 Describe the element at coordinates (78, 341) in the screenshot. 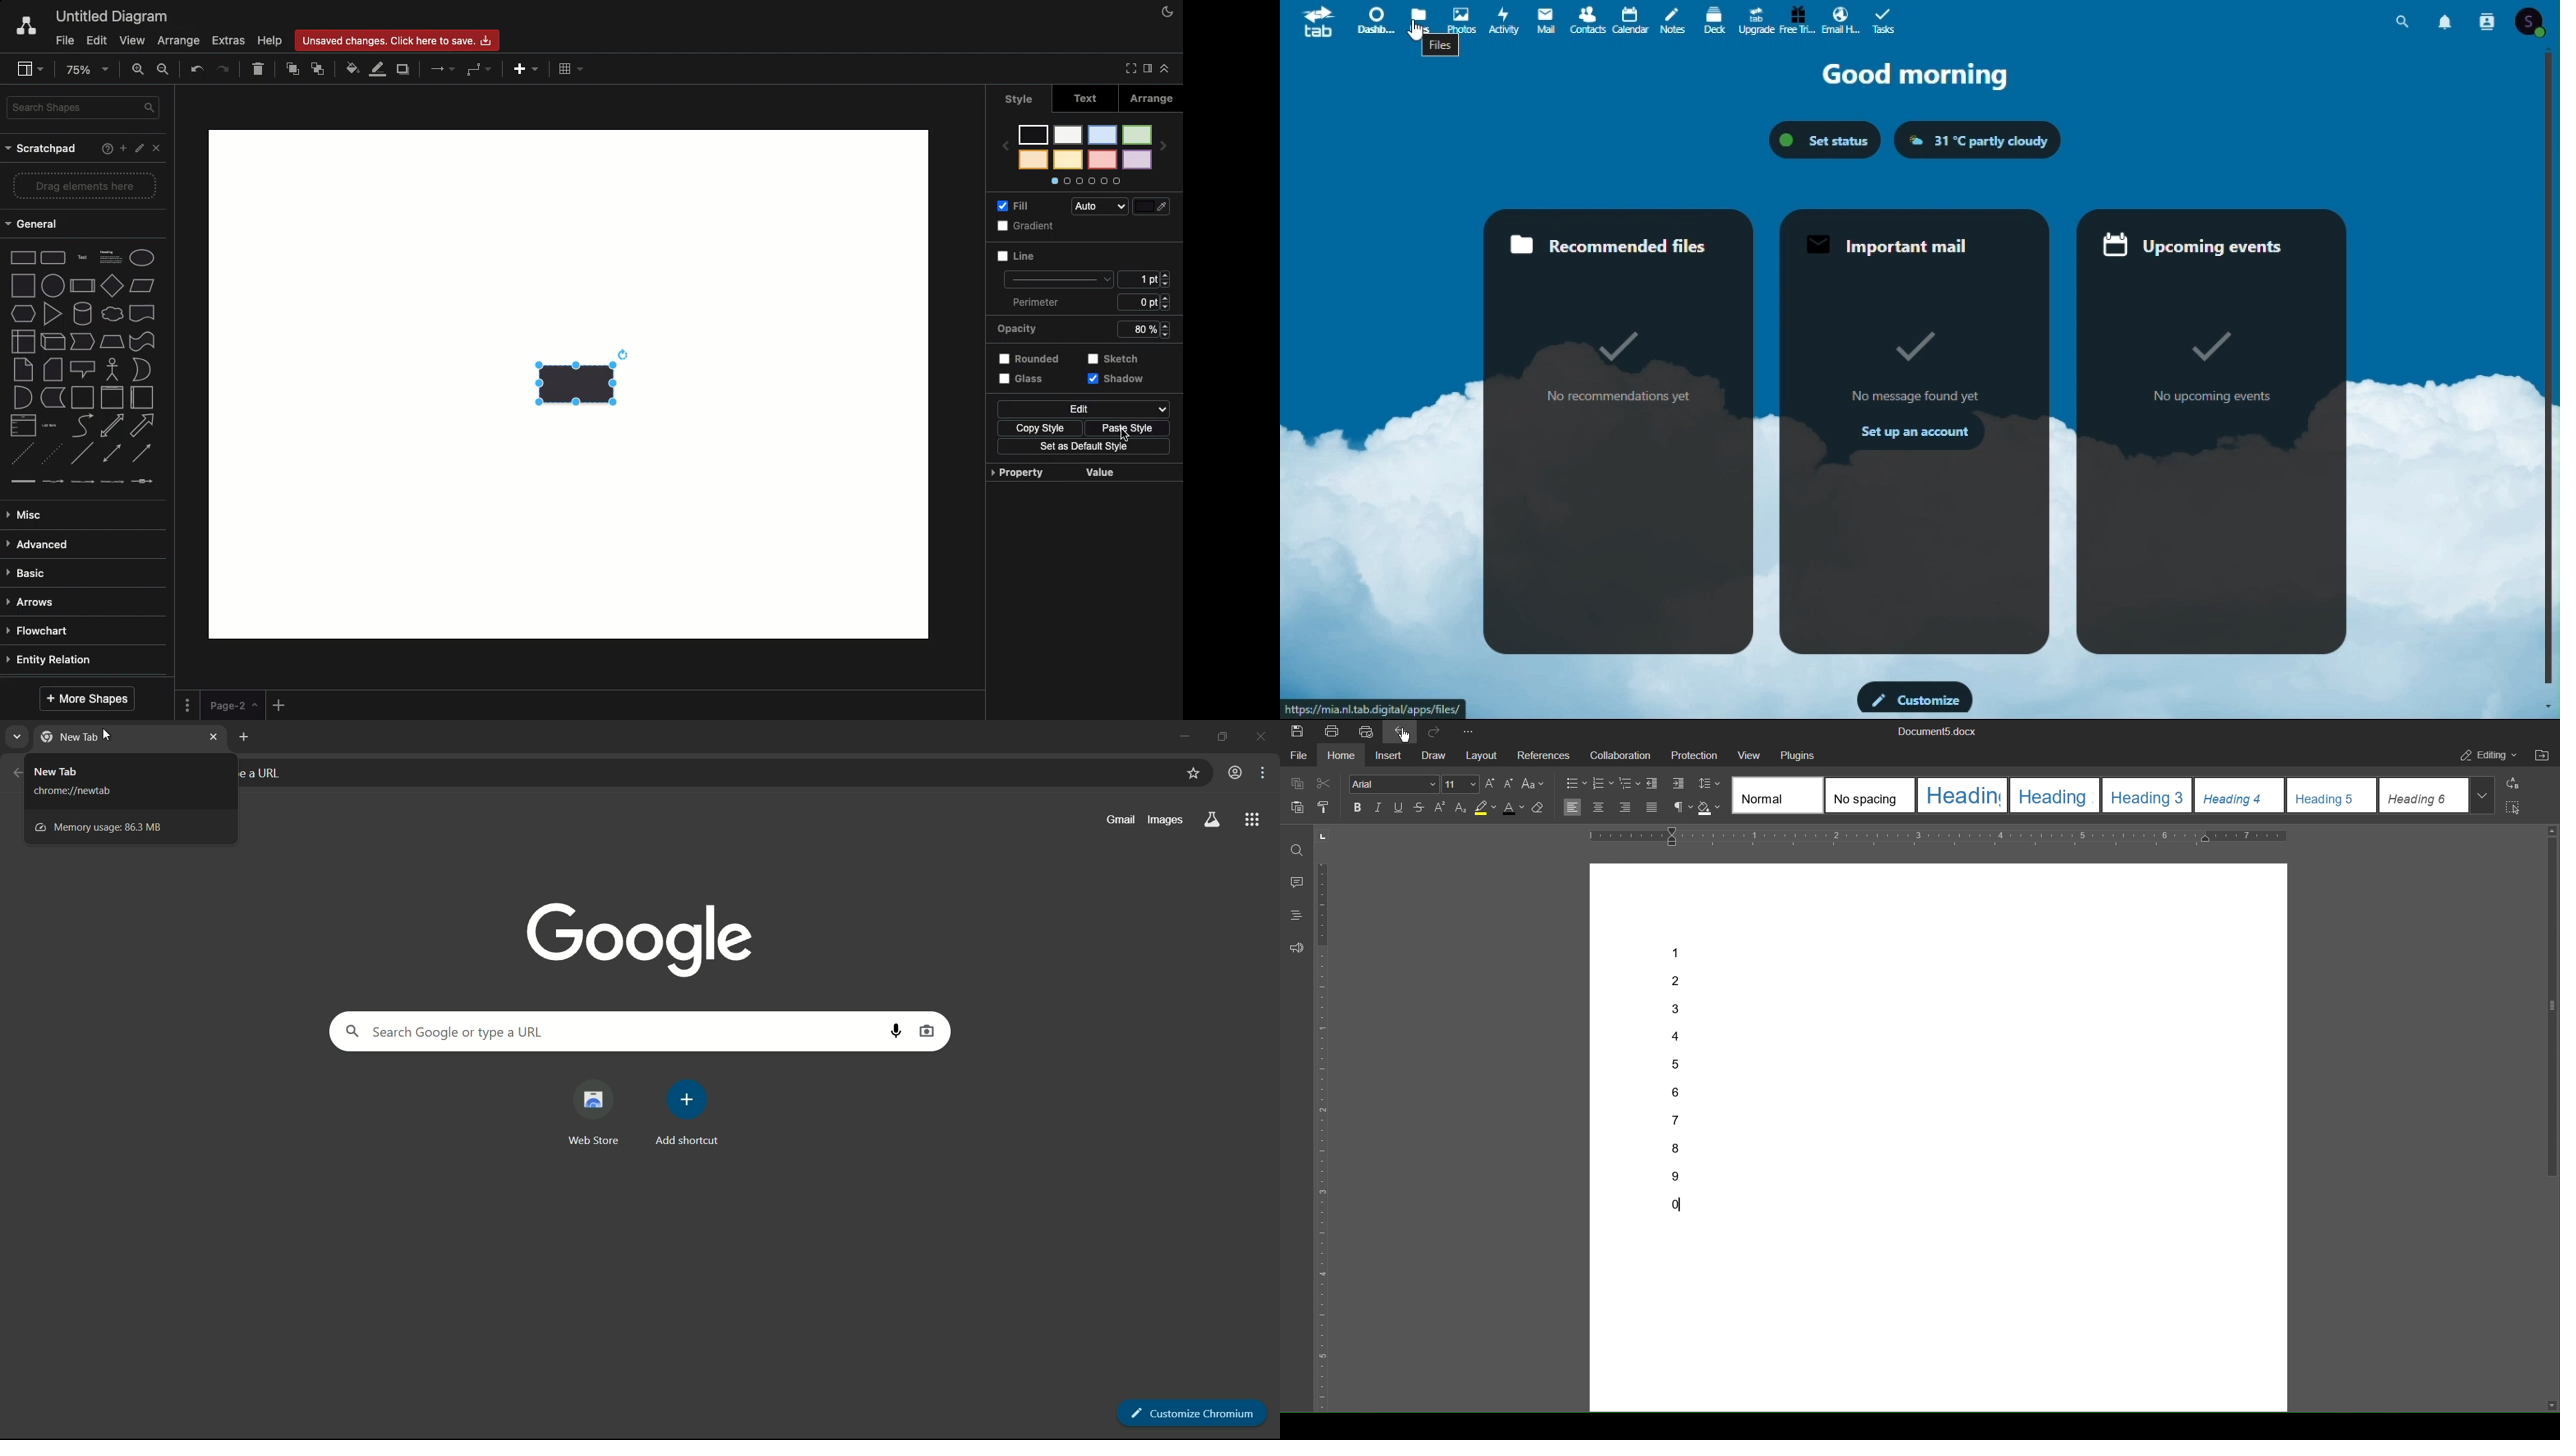

I see `step` at that location.